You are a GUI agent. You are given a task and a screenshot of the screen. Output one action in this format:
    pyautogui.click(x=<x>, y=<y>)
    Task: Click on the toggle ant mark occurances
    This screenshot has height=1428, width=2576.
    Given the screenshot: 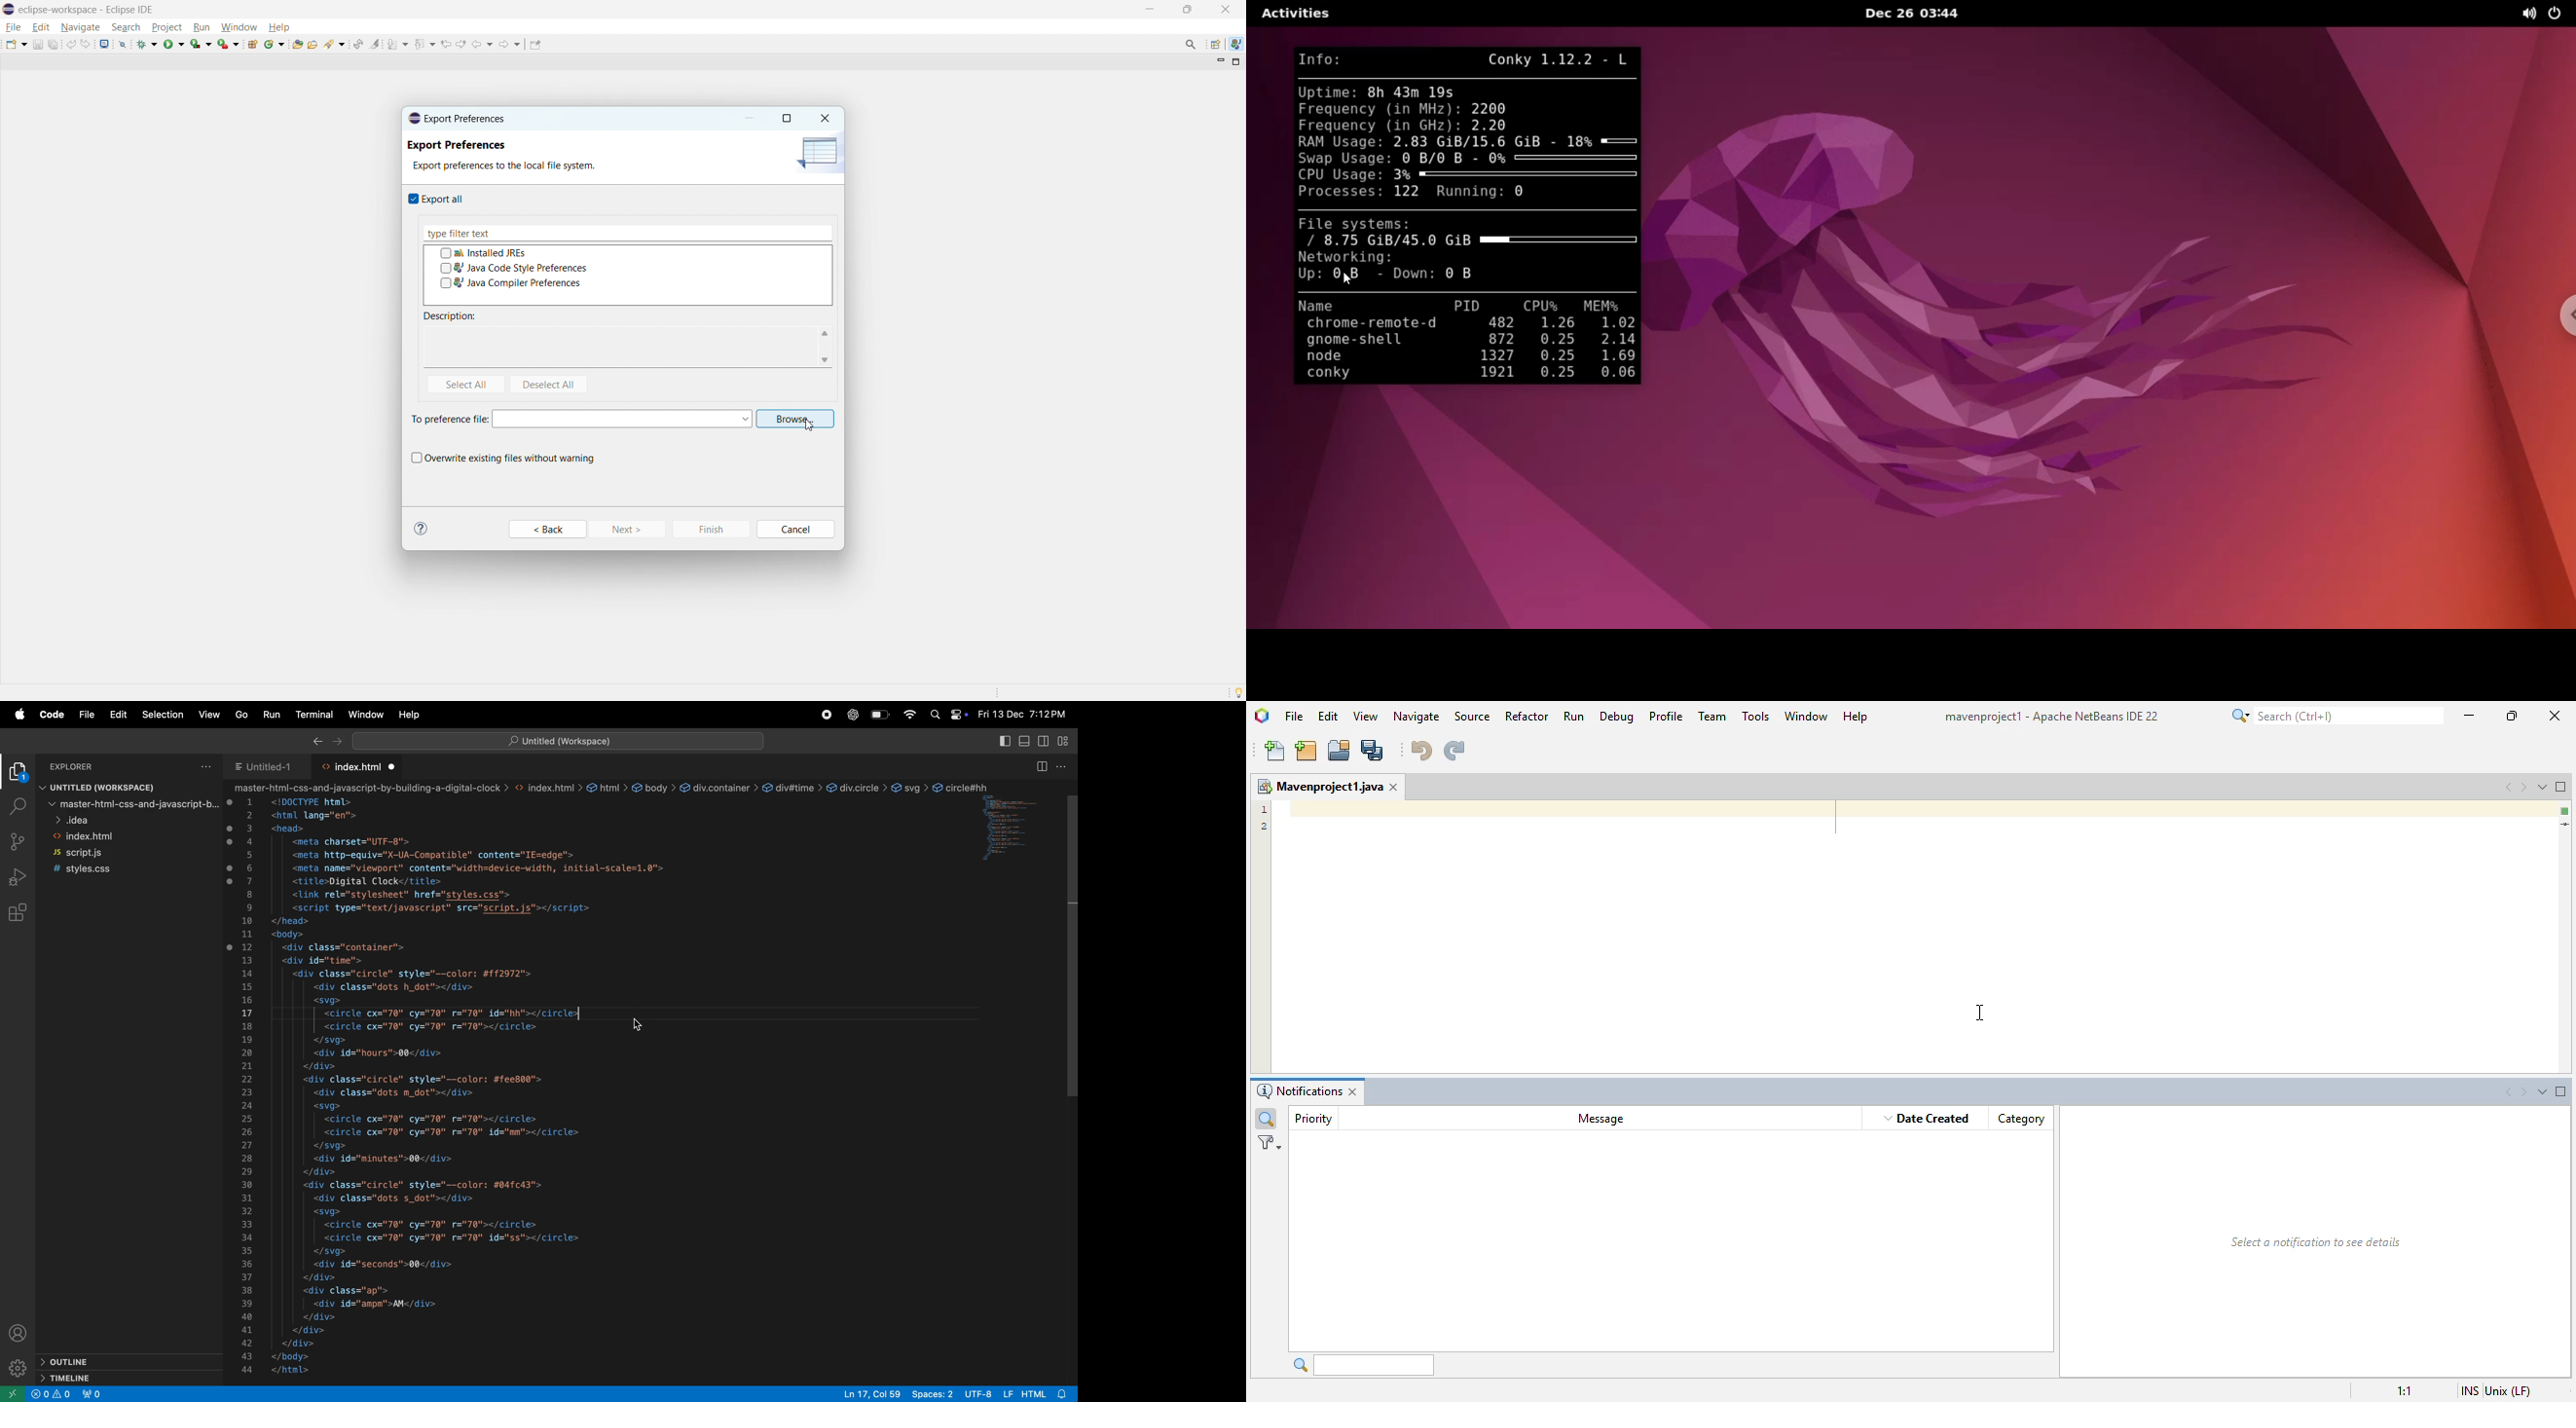 What is the action you would take?
    pyautogui.click(x=375, y=43)
    